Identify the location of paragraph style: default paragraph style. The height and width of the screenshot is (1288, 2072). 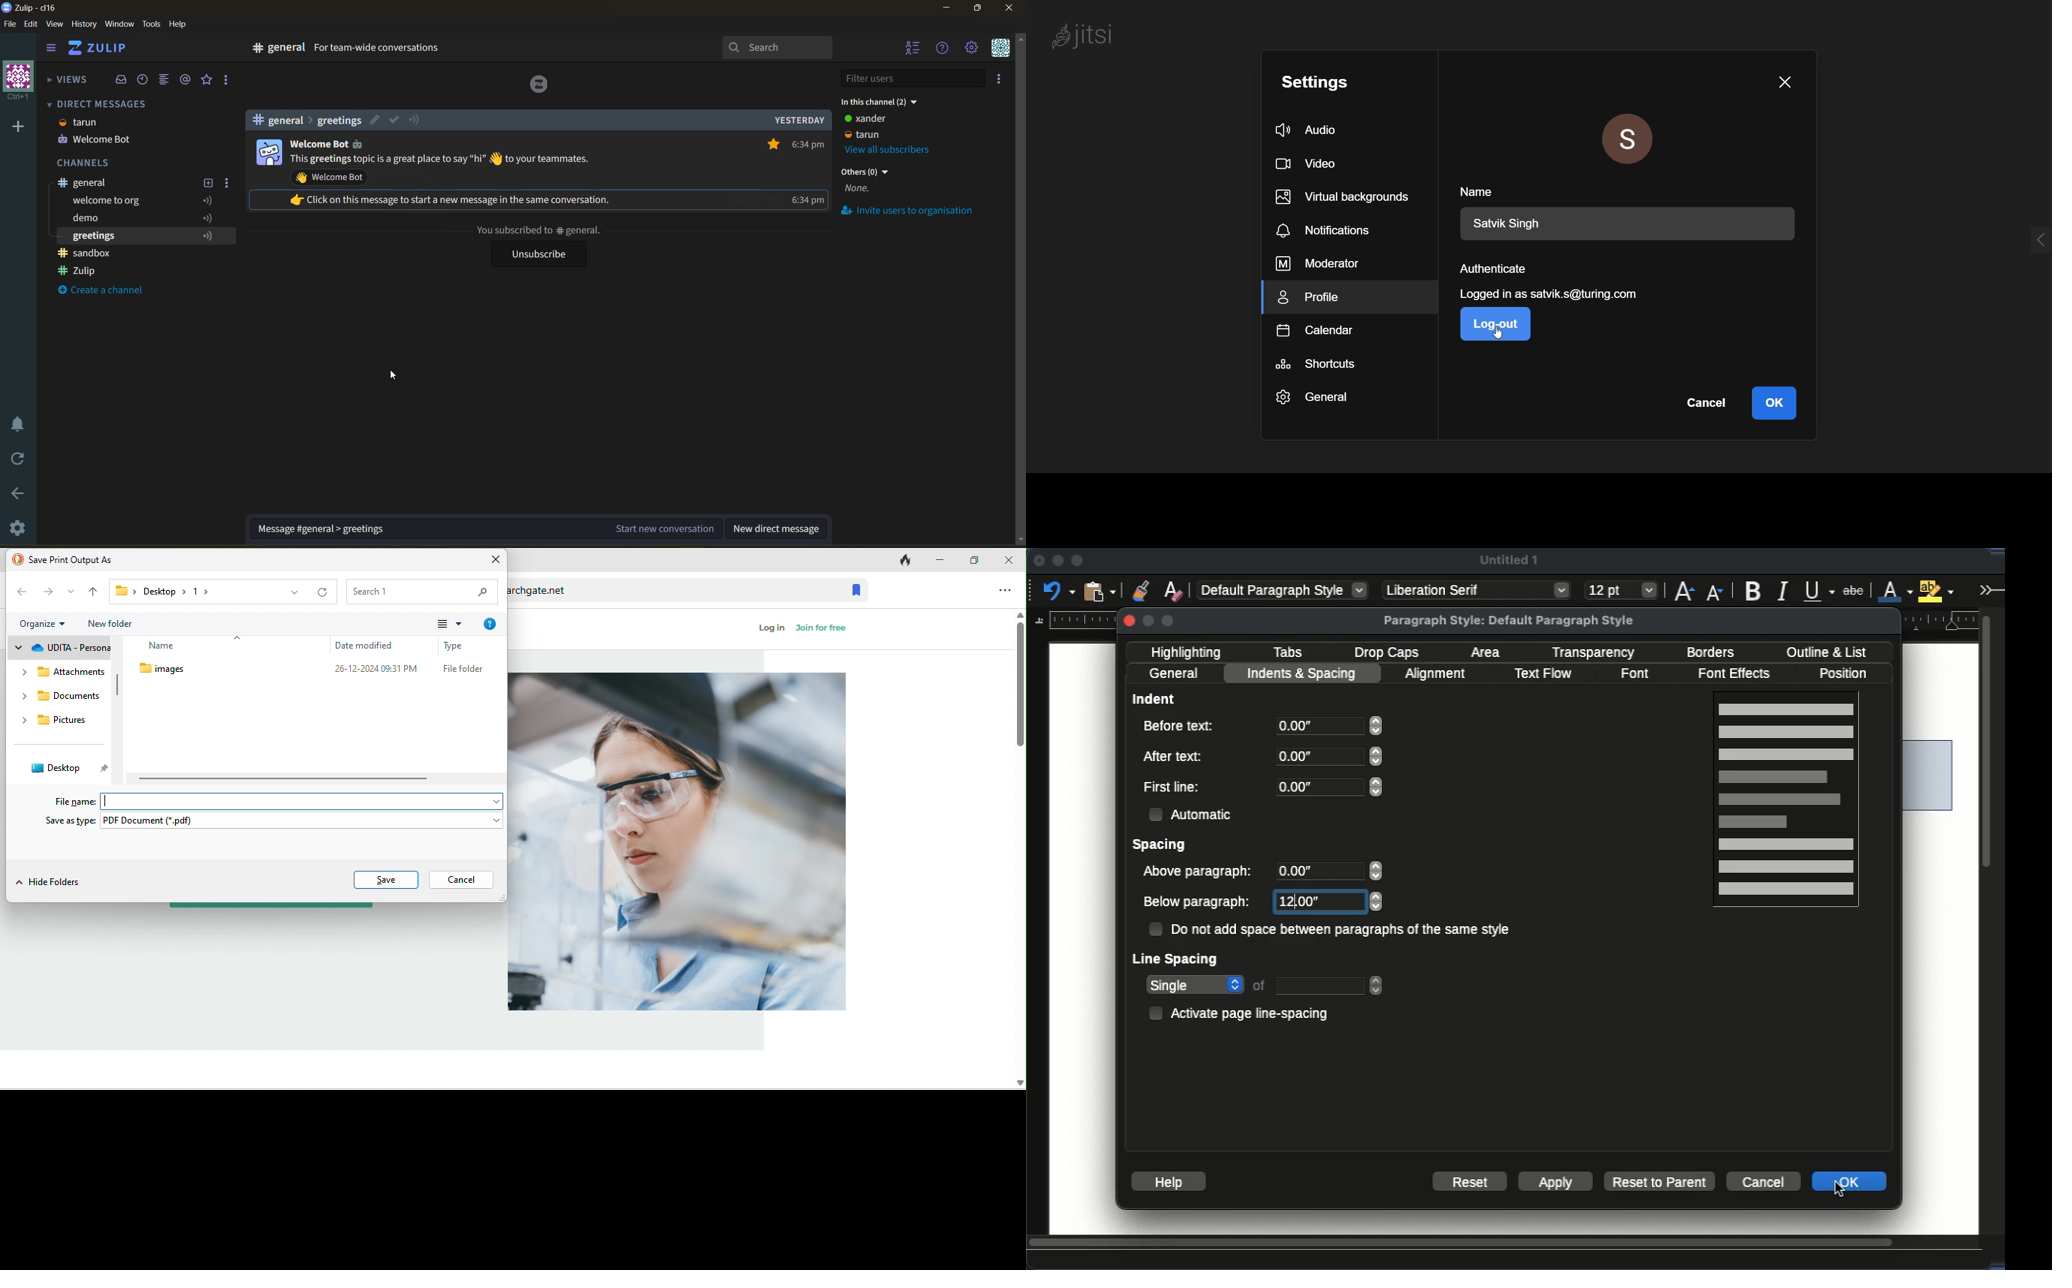
(1510, 621).